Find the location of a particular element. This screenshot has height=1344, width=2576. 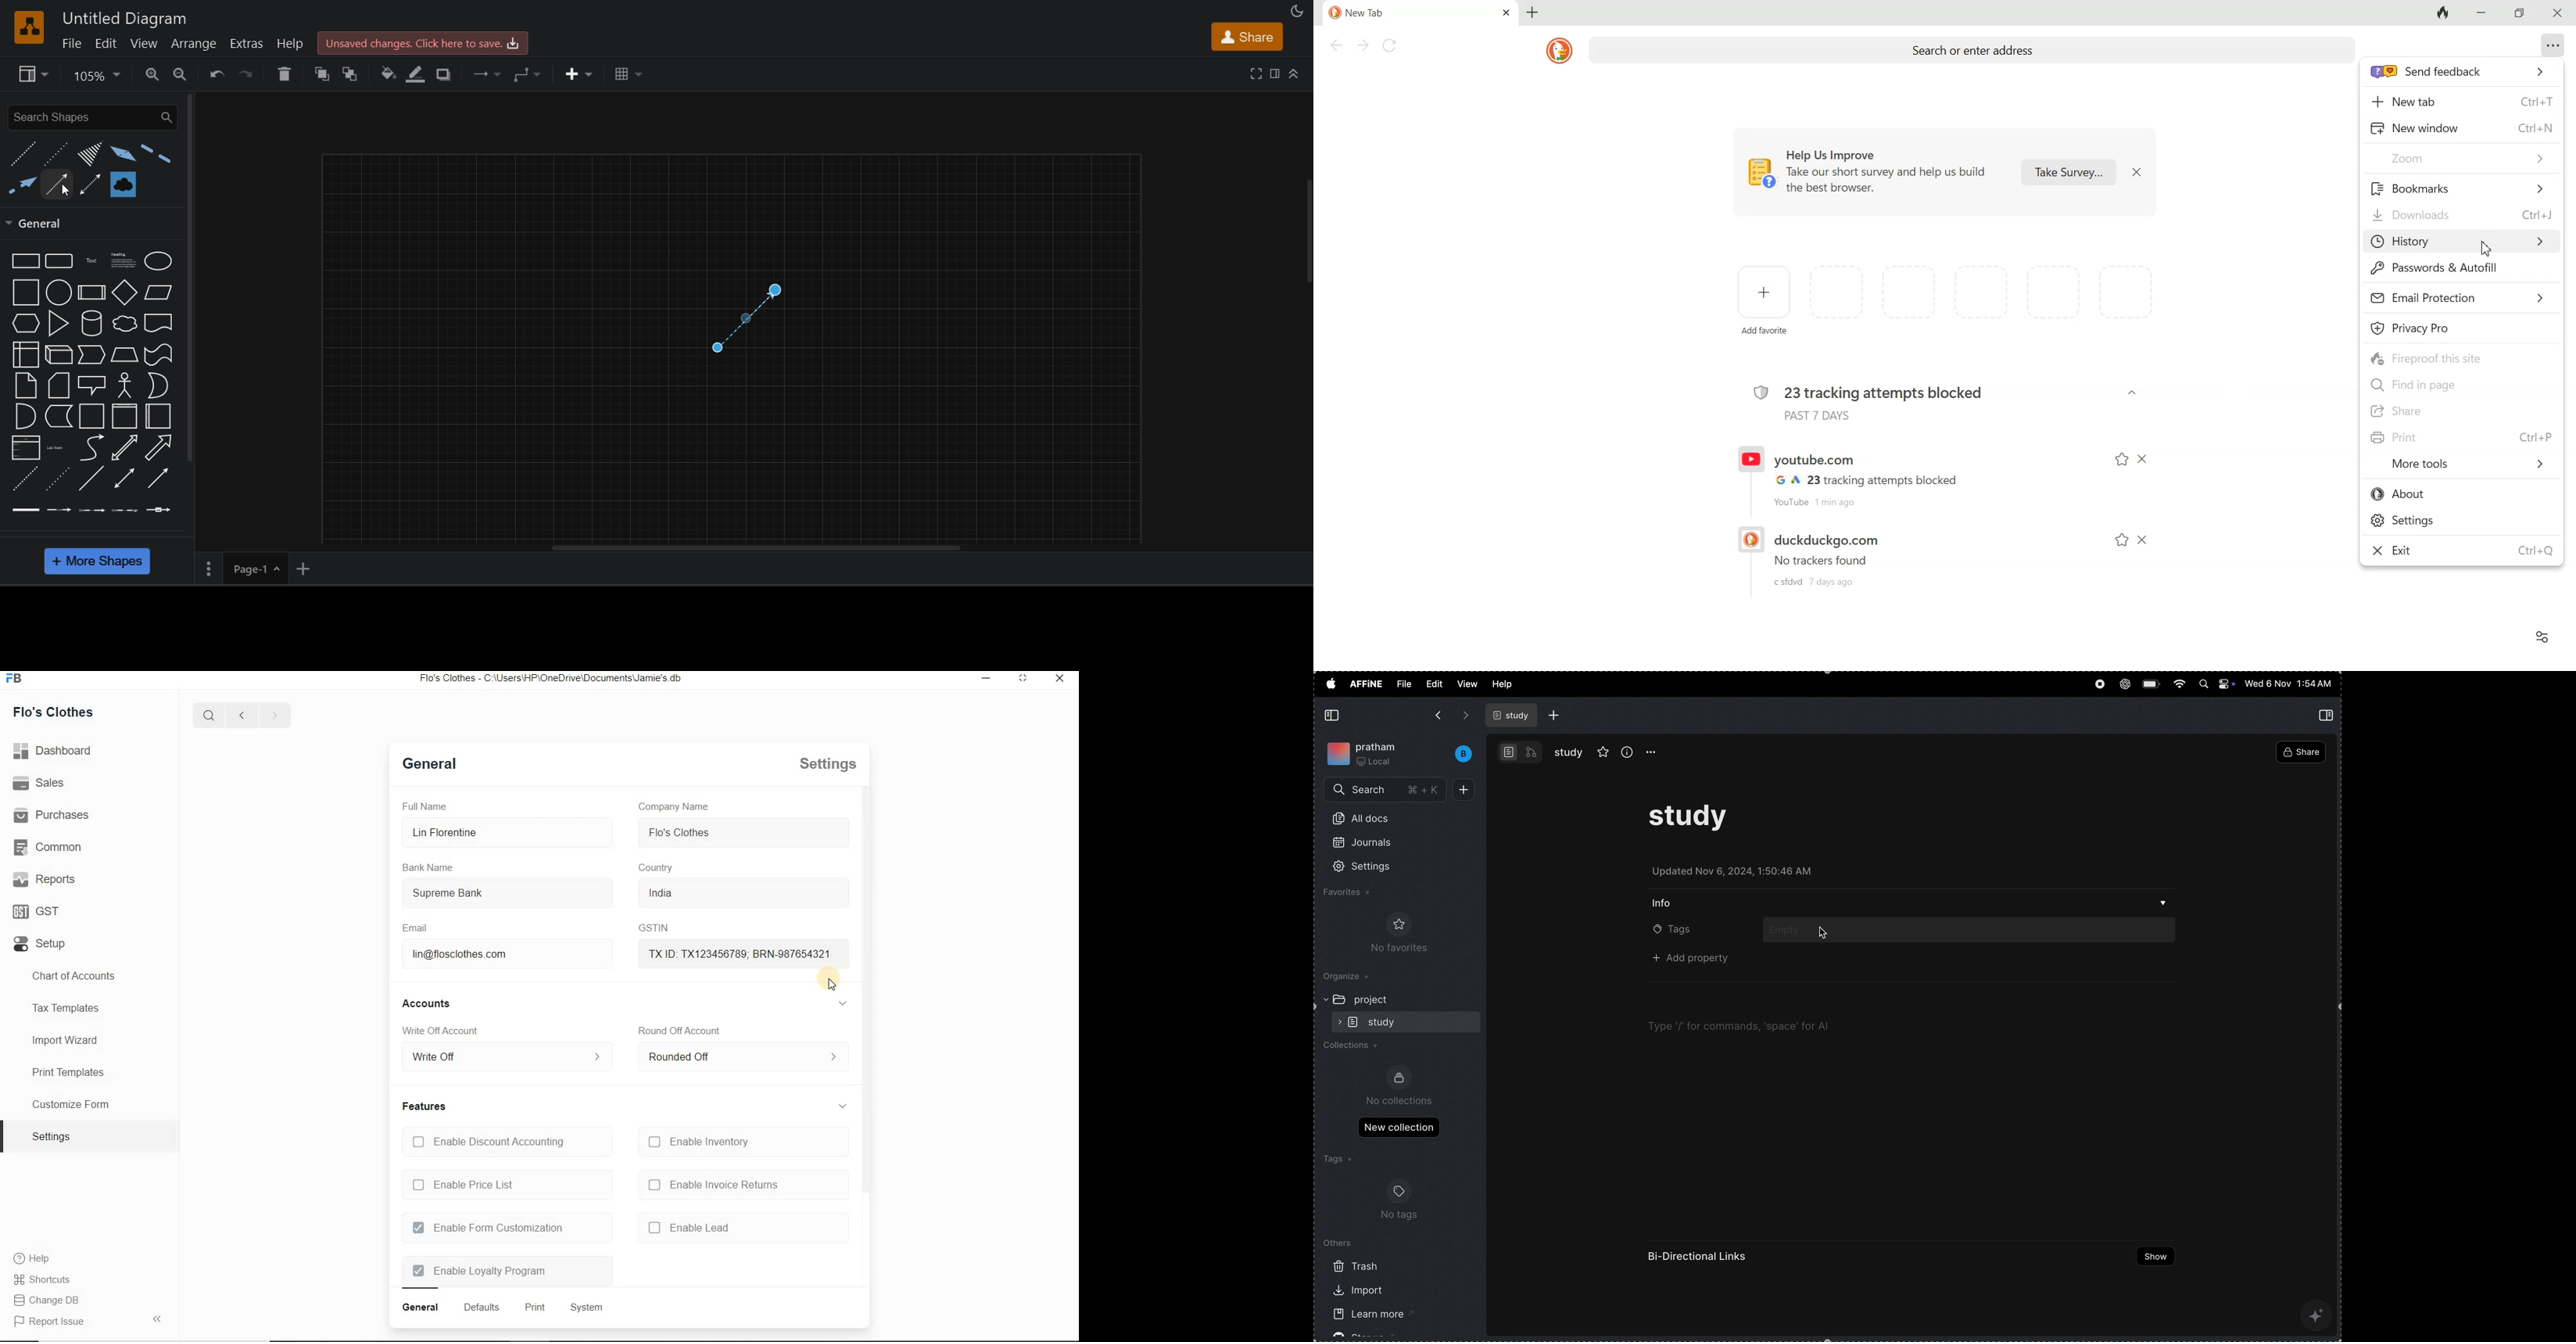

general is located at coordinates (421, 1308).